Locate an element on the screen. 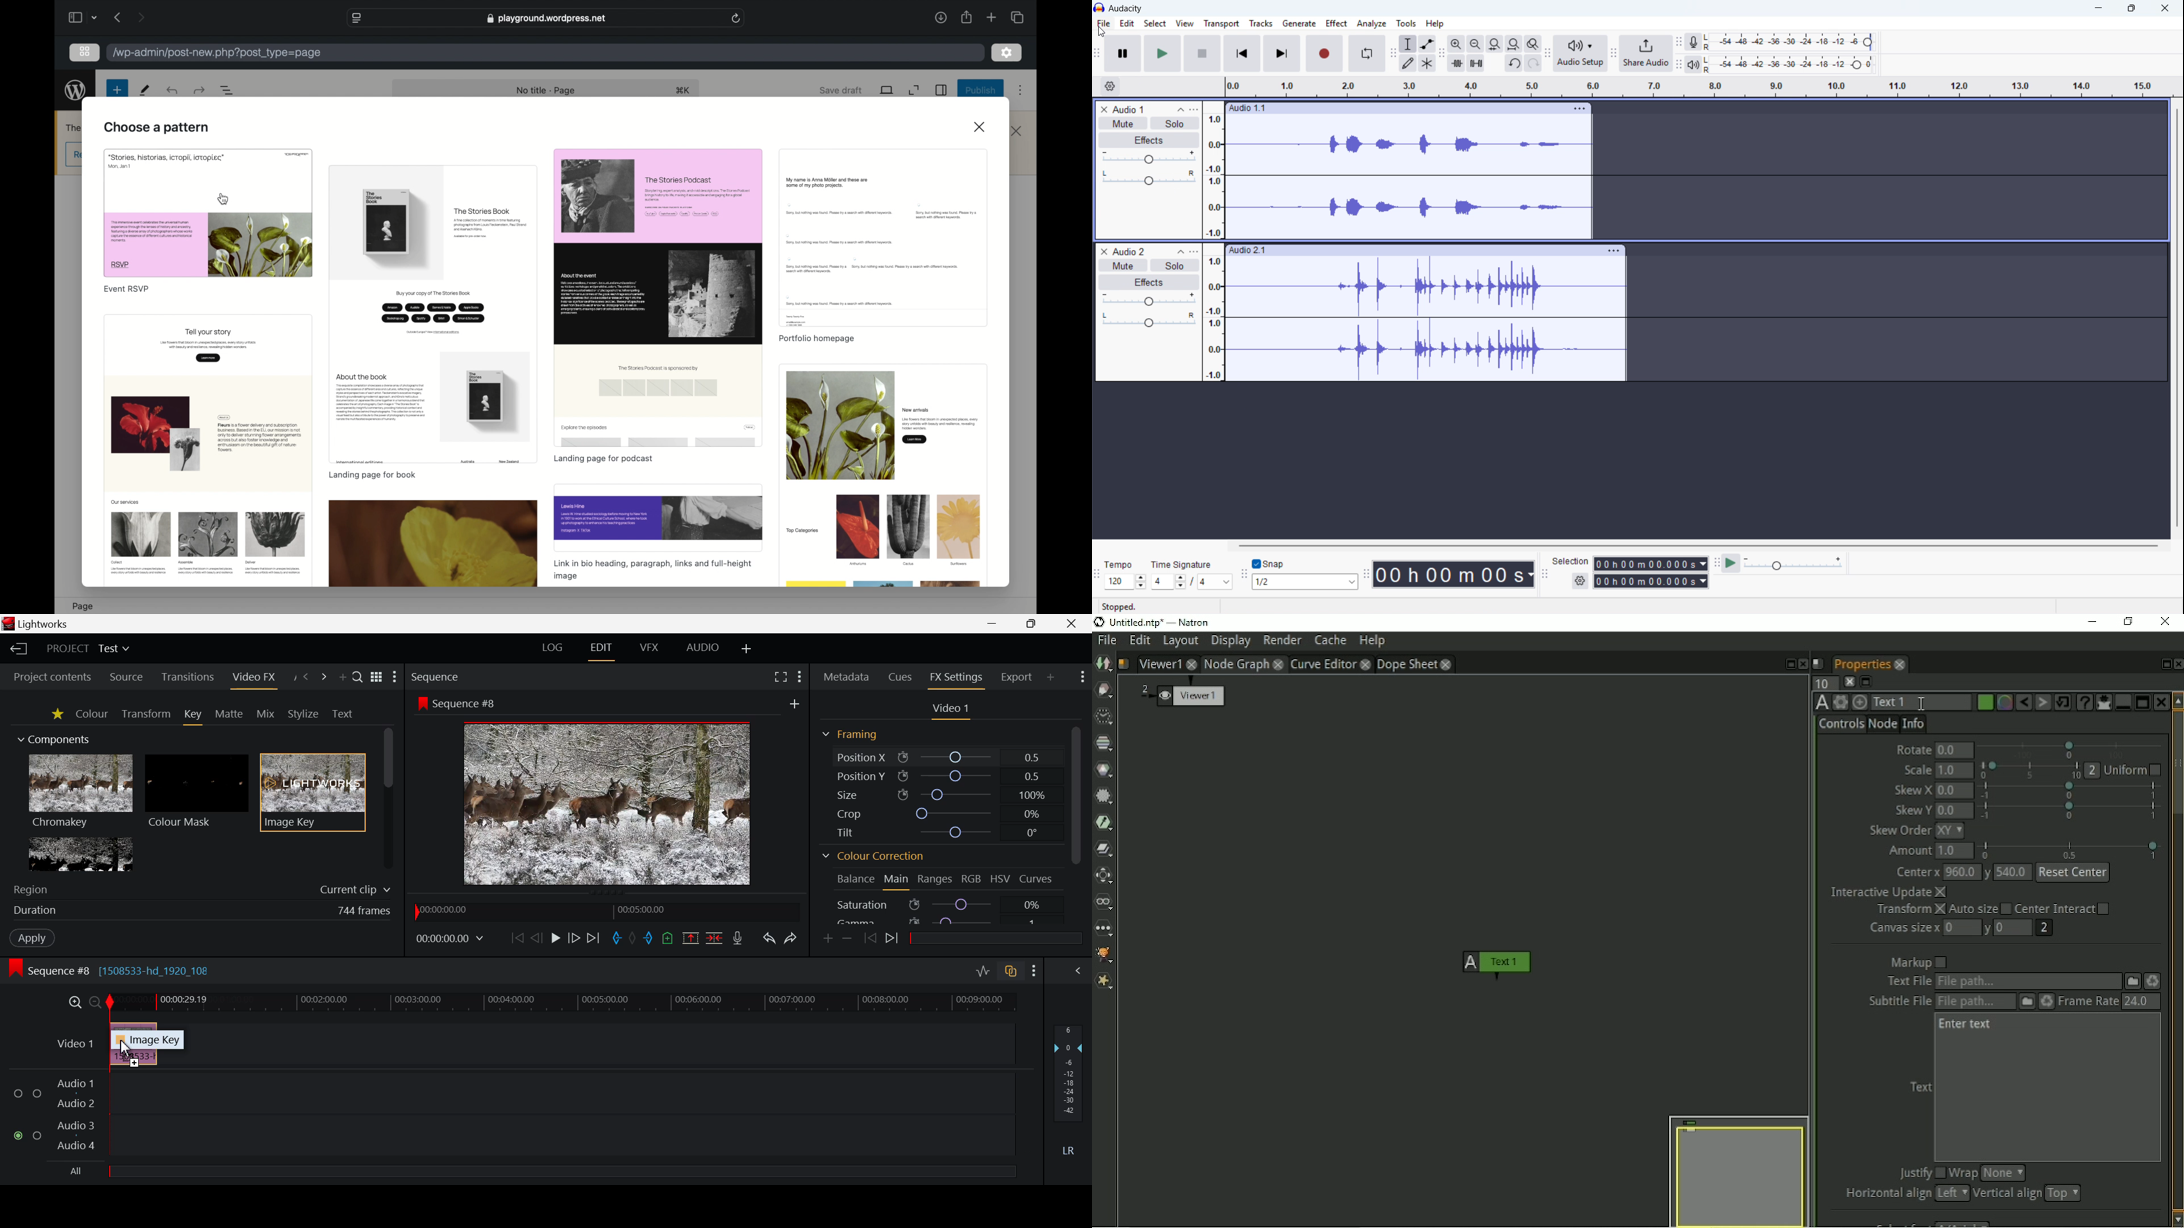  Current clip  is located at coordinates (354, 889).